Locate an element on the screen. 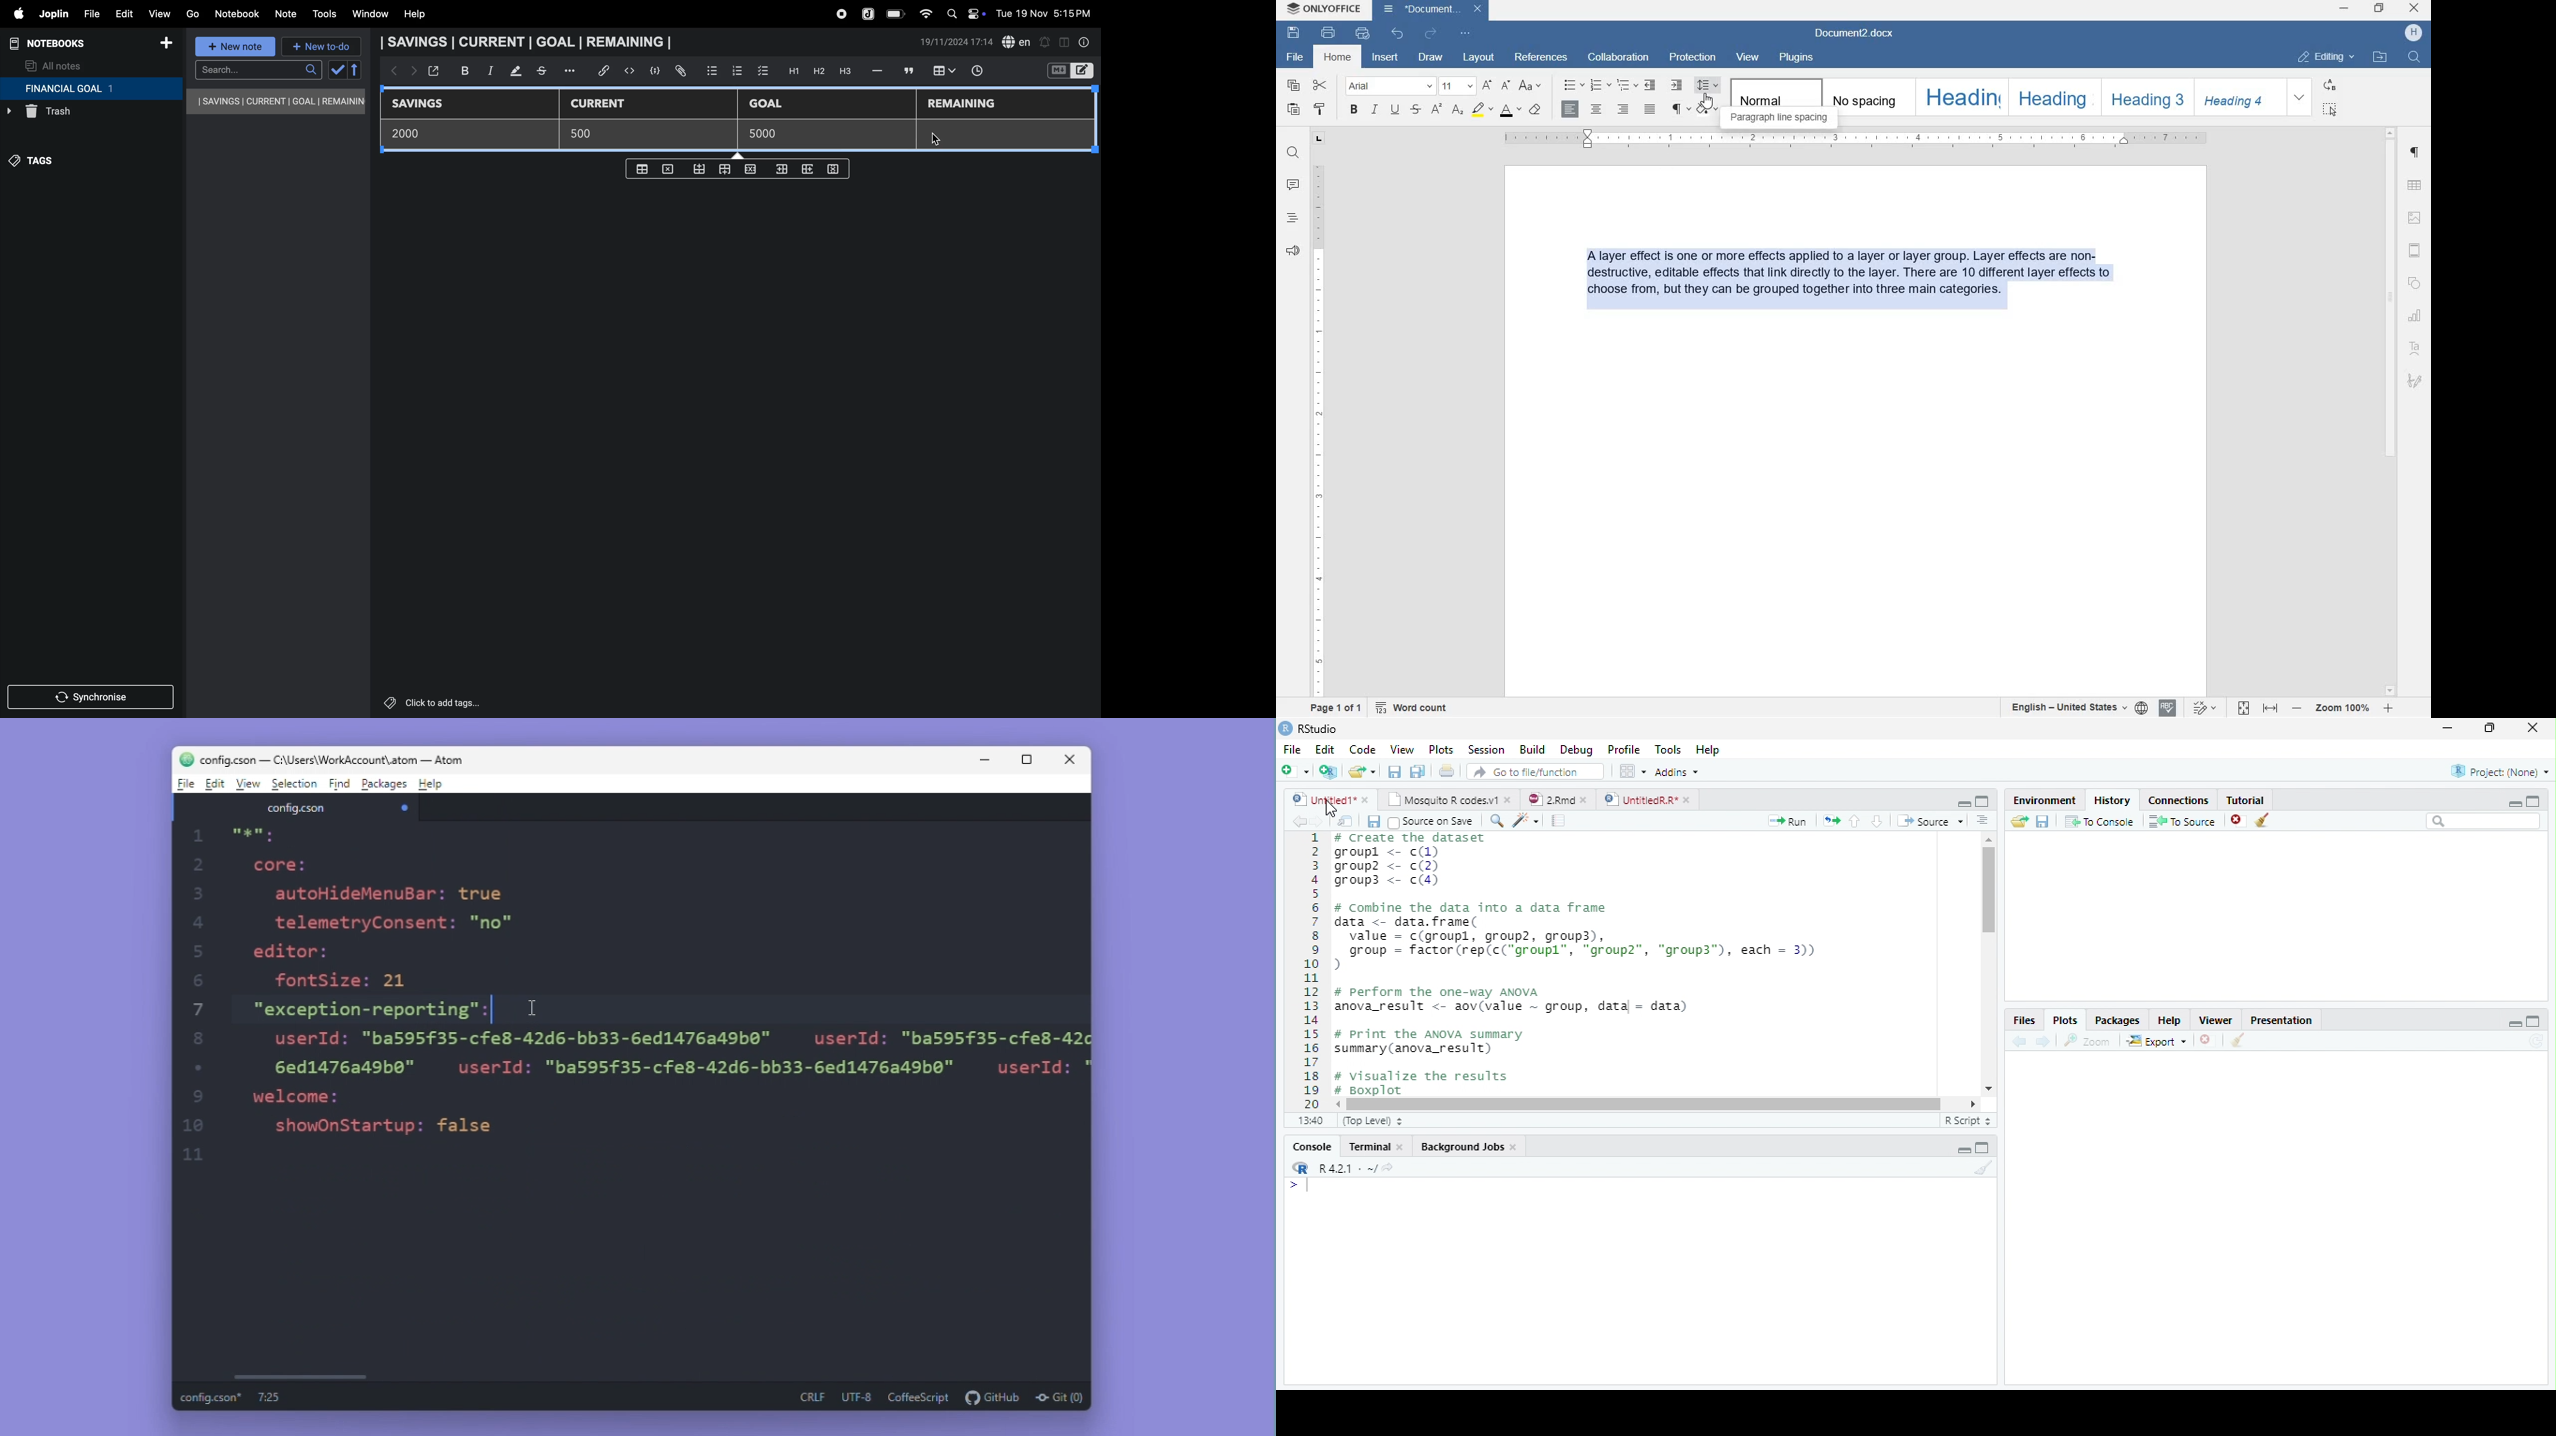 This screenshot has height=1456, width=2576. copy style is located at coordinates (1320, 110).